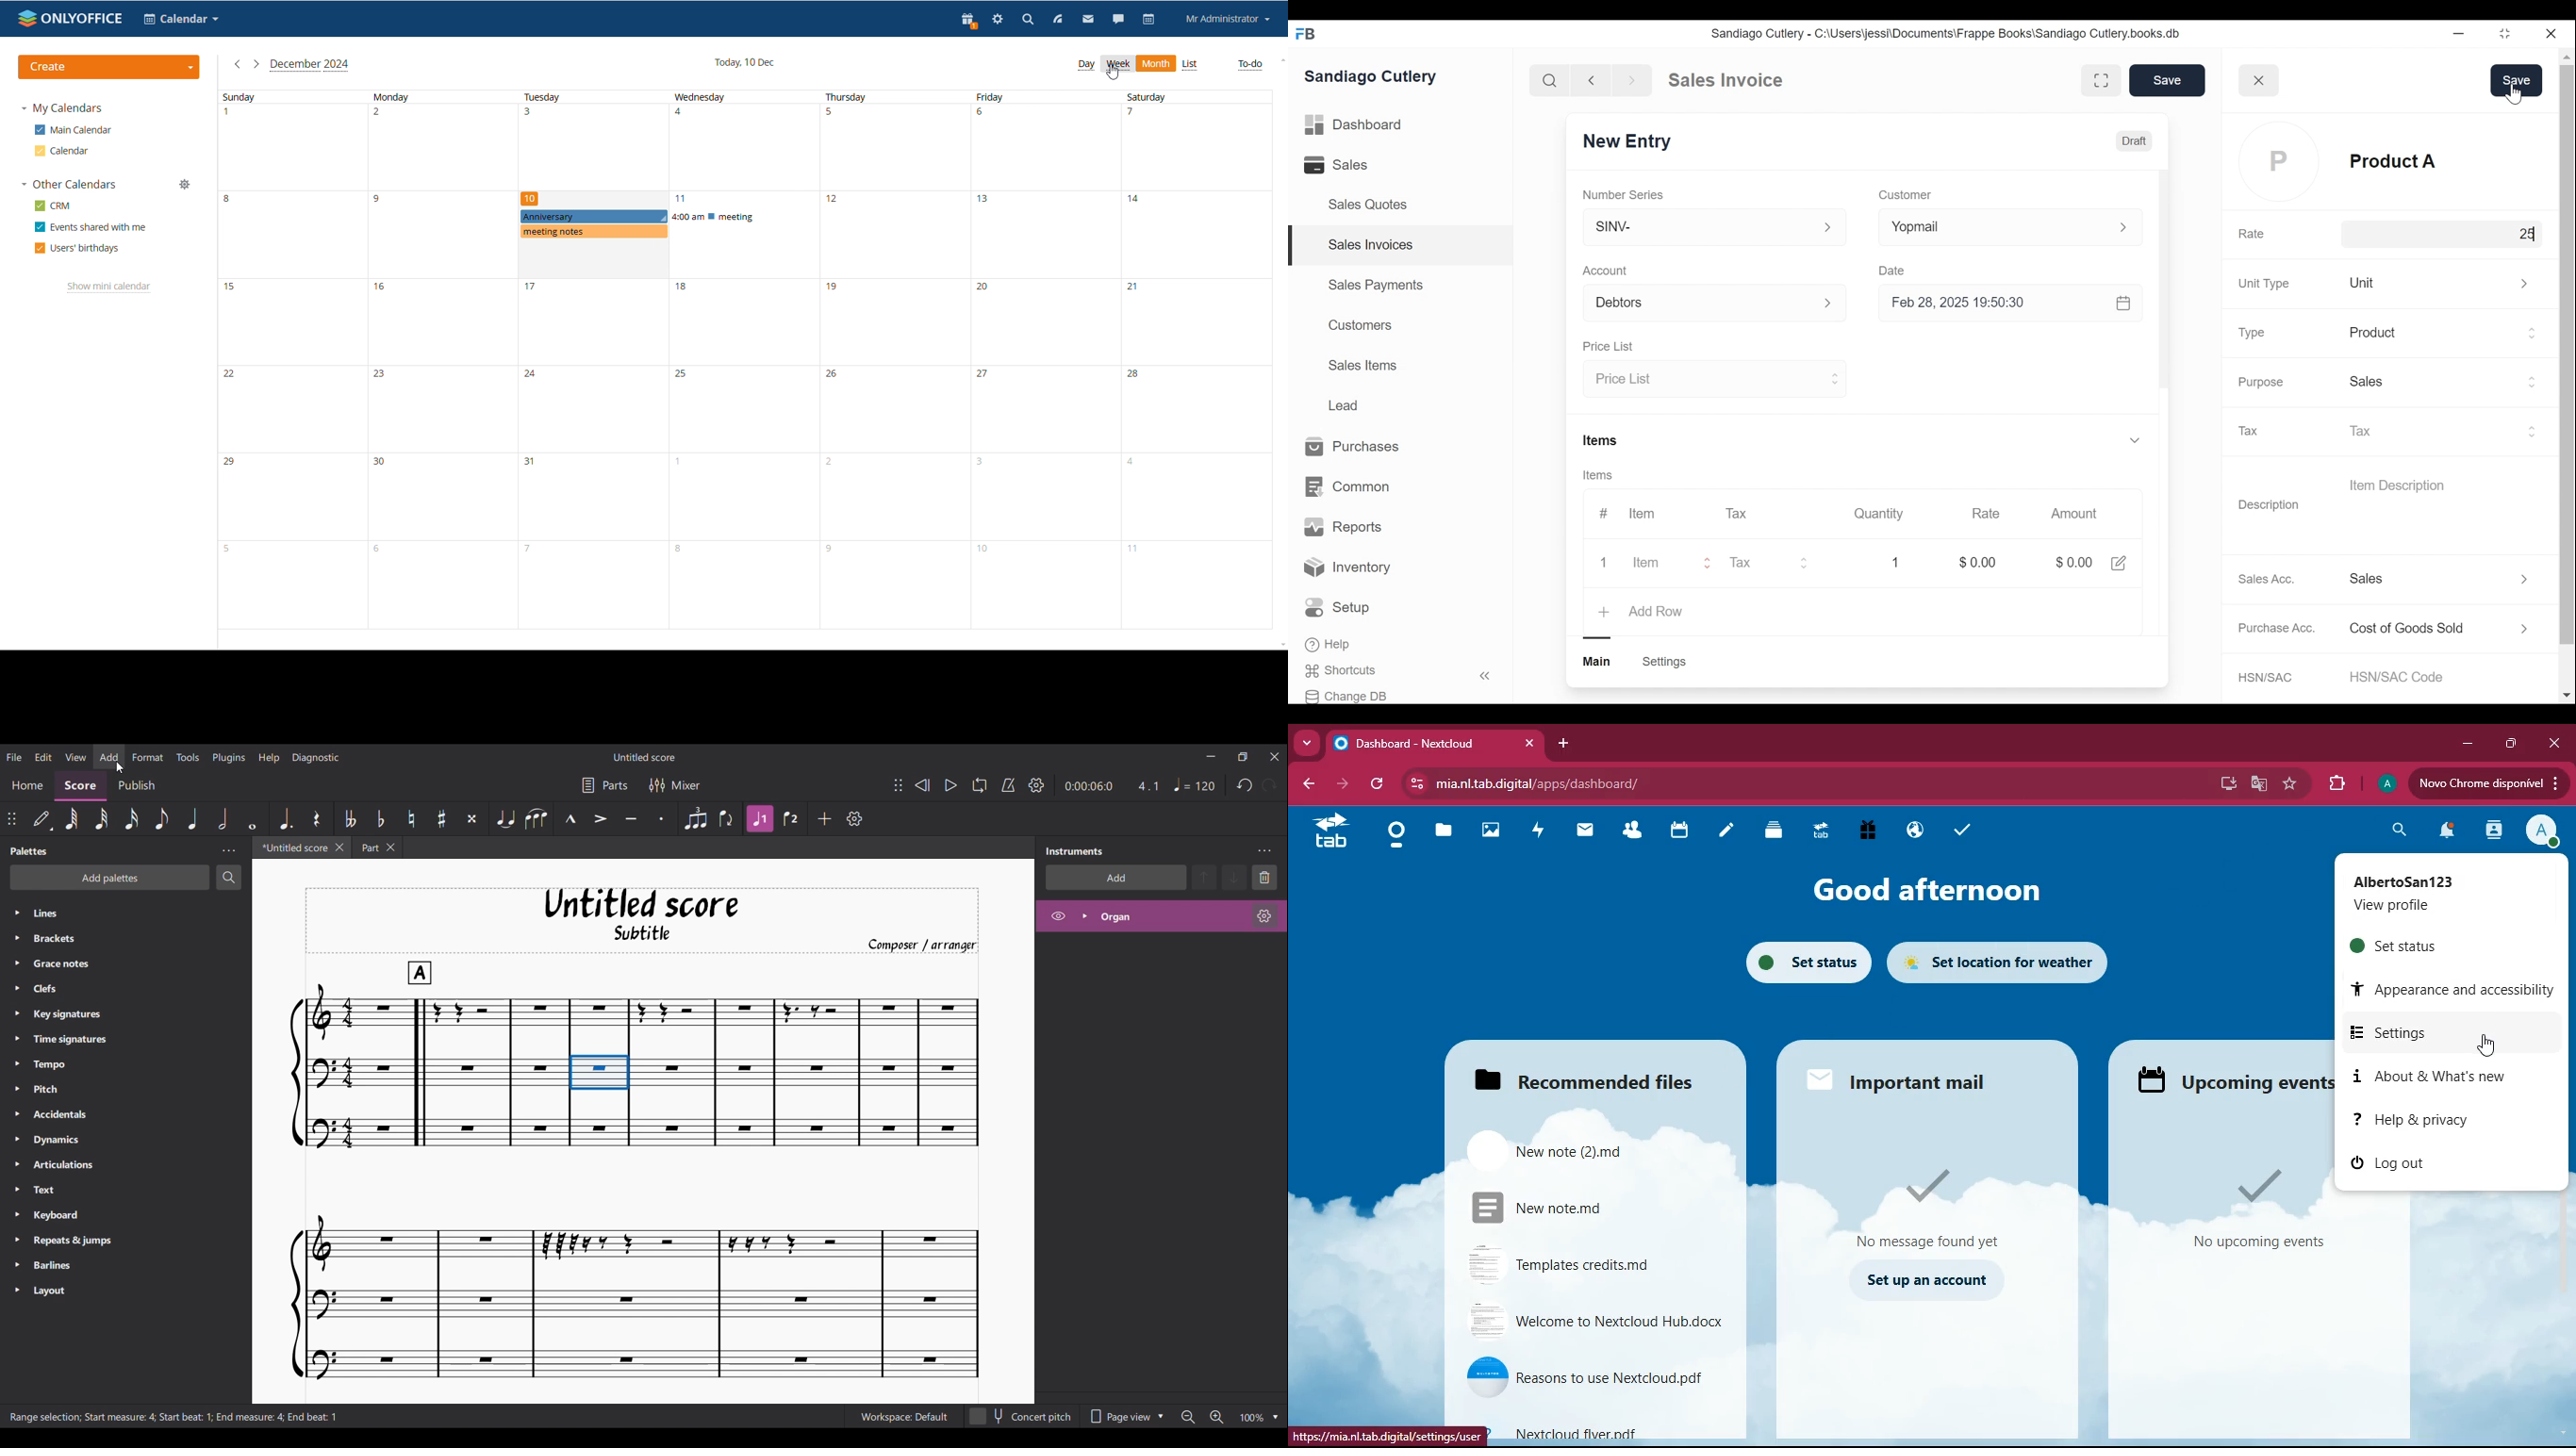  Describe the element at coordinates (1197, 359) in the screenshot. I see `saturday` at that location.